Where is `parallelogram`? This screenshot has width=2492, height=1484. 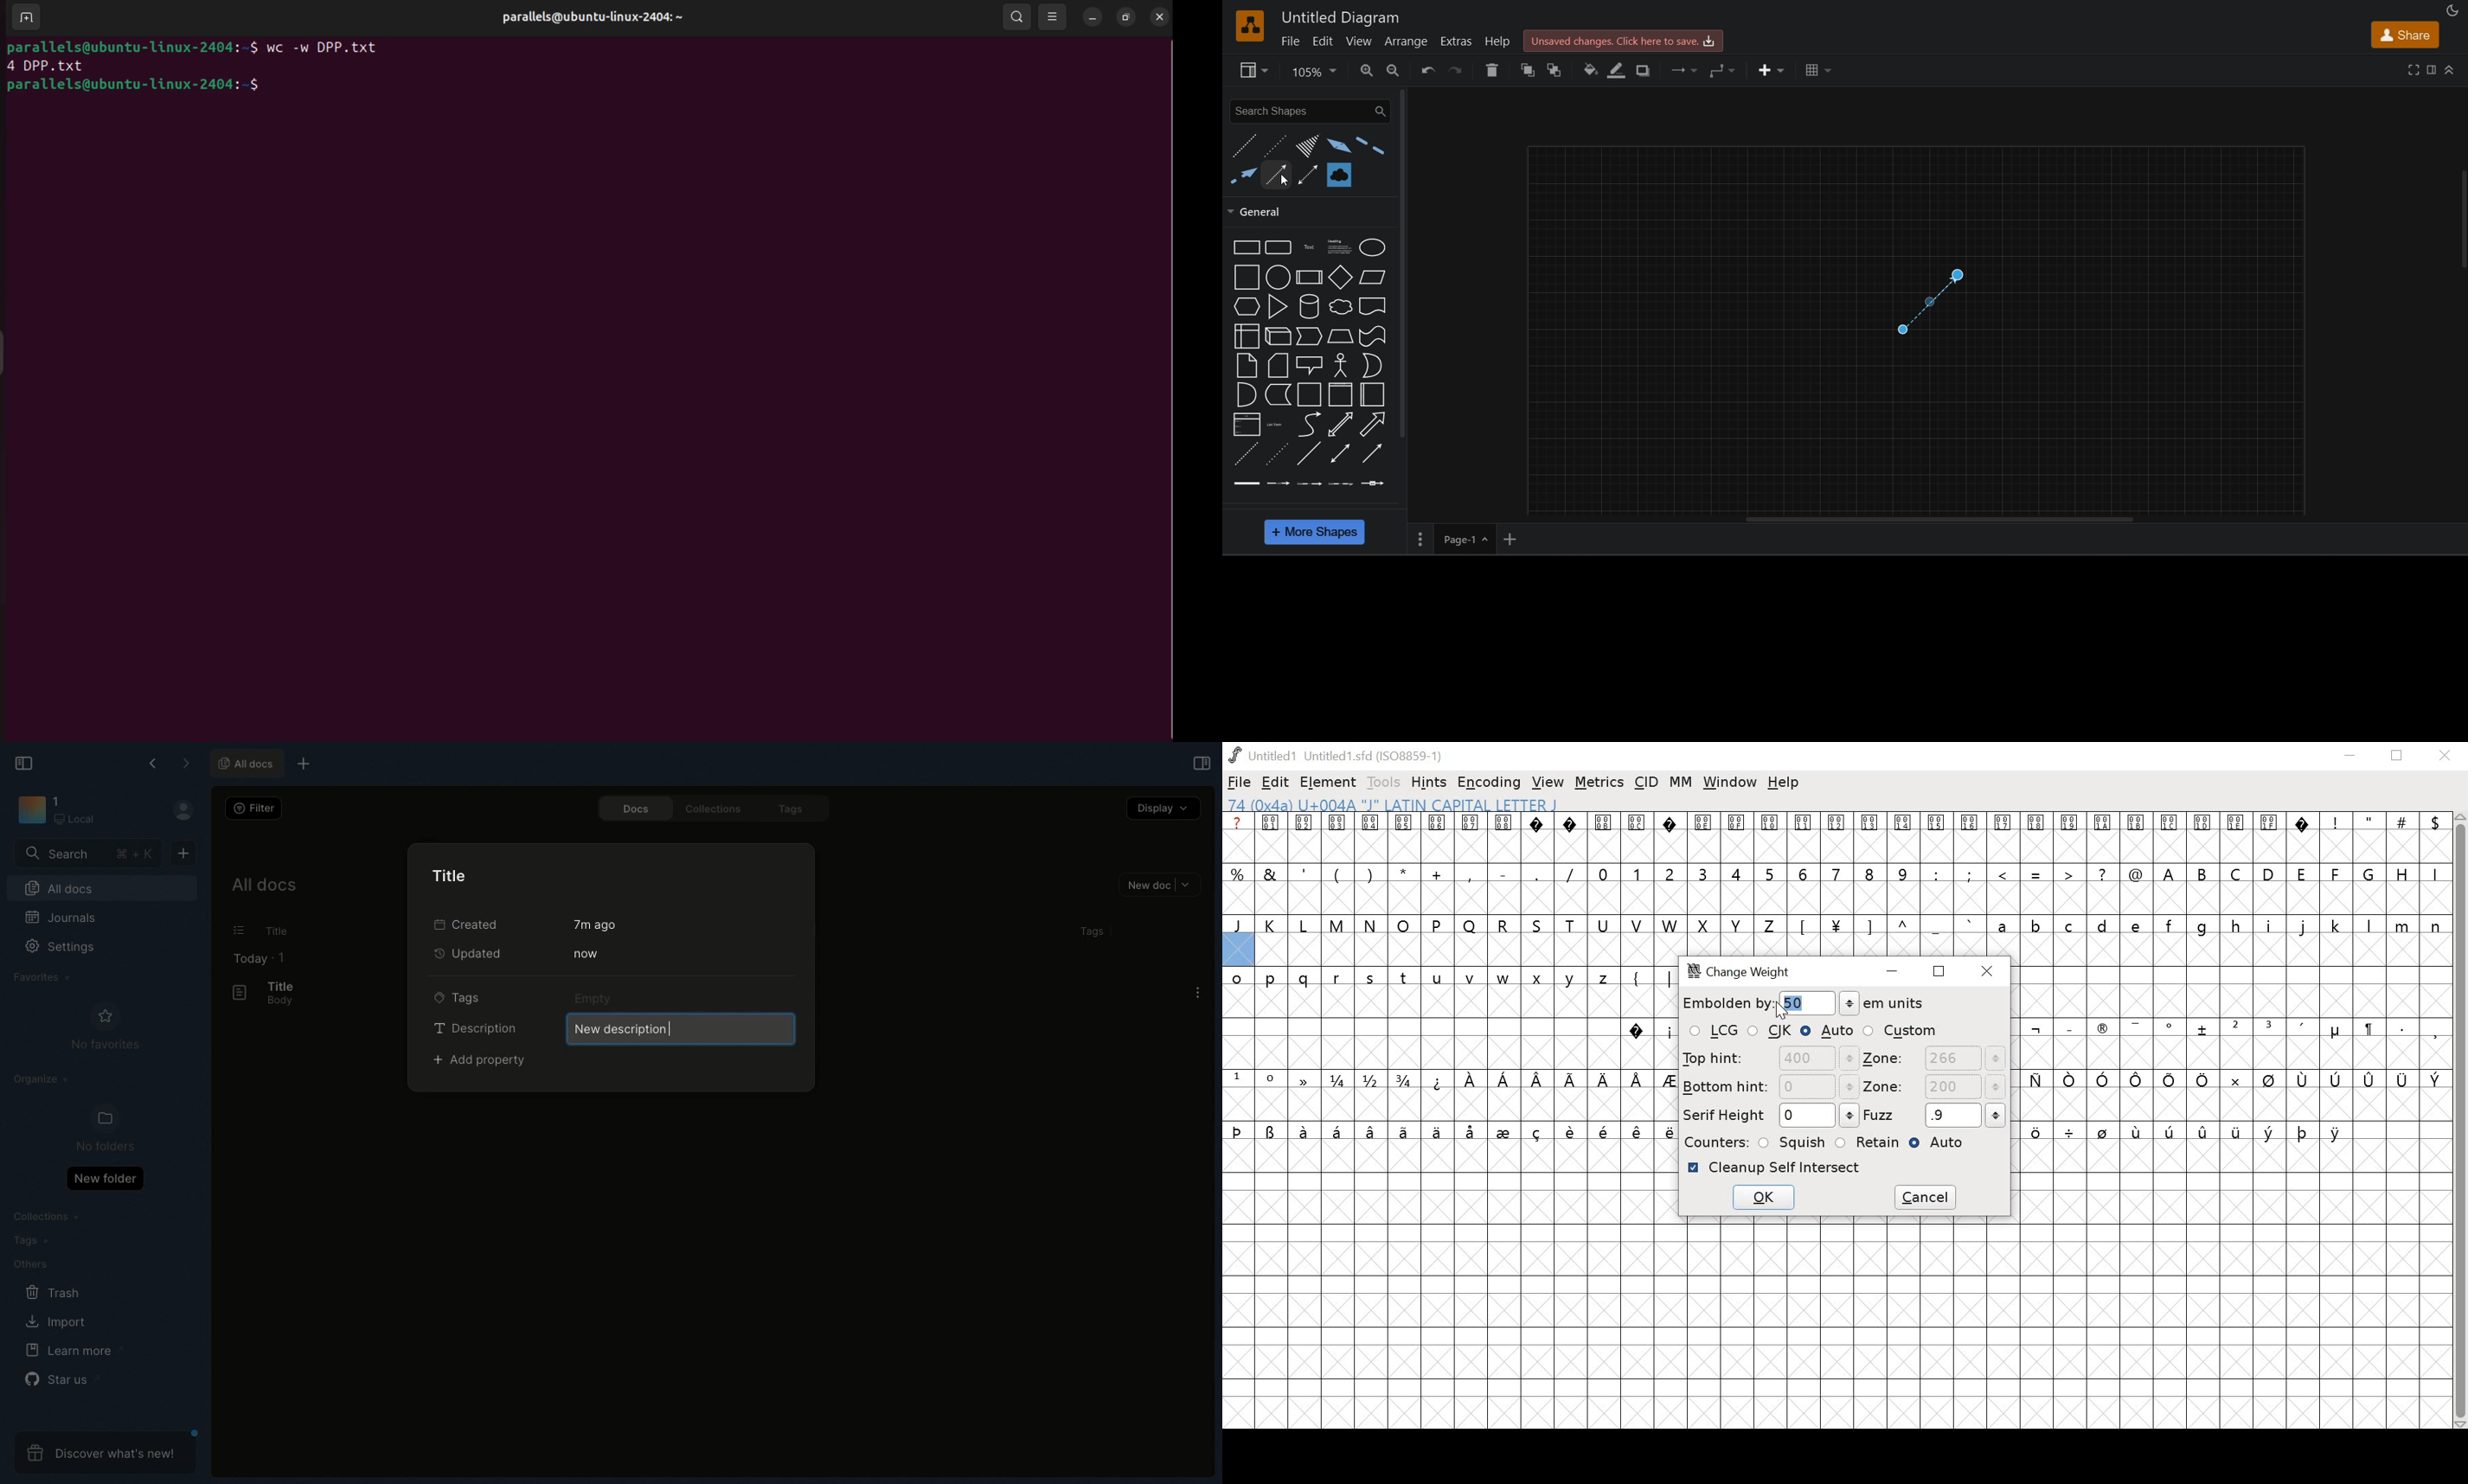
parallelogram is located at coordinates (1372, 277).